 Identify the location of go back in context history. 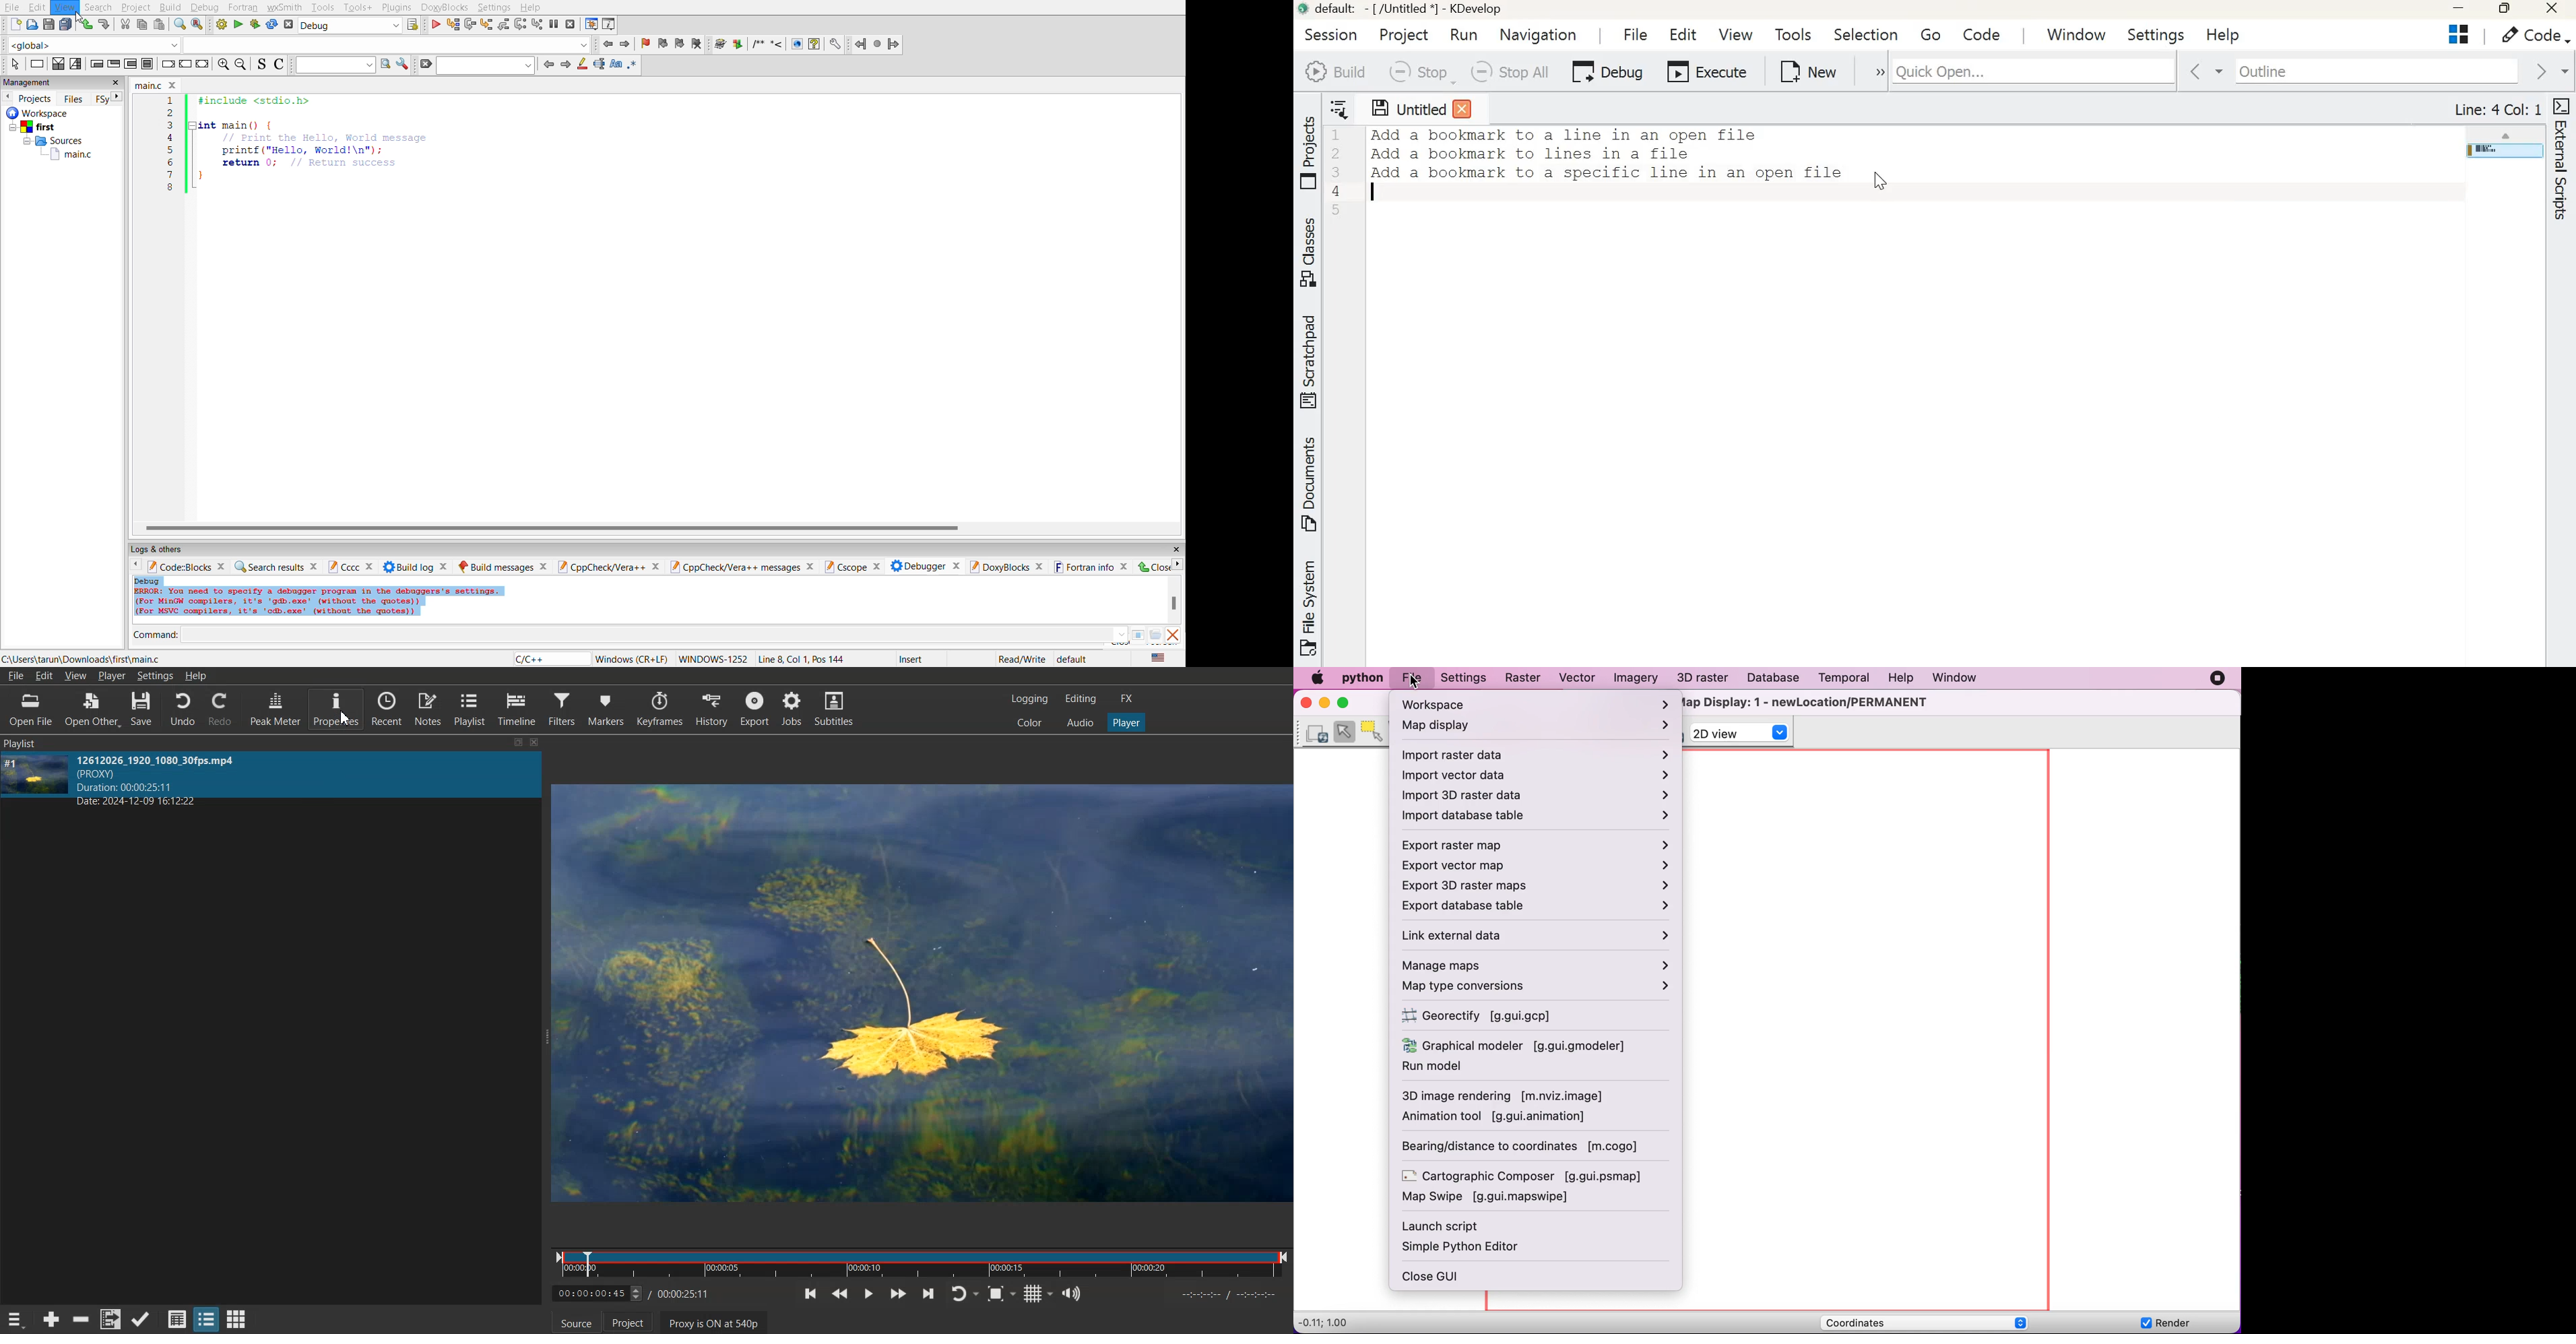
(2207, 72).